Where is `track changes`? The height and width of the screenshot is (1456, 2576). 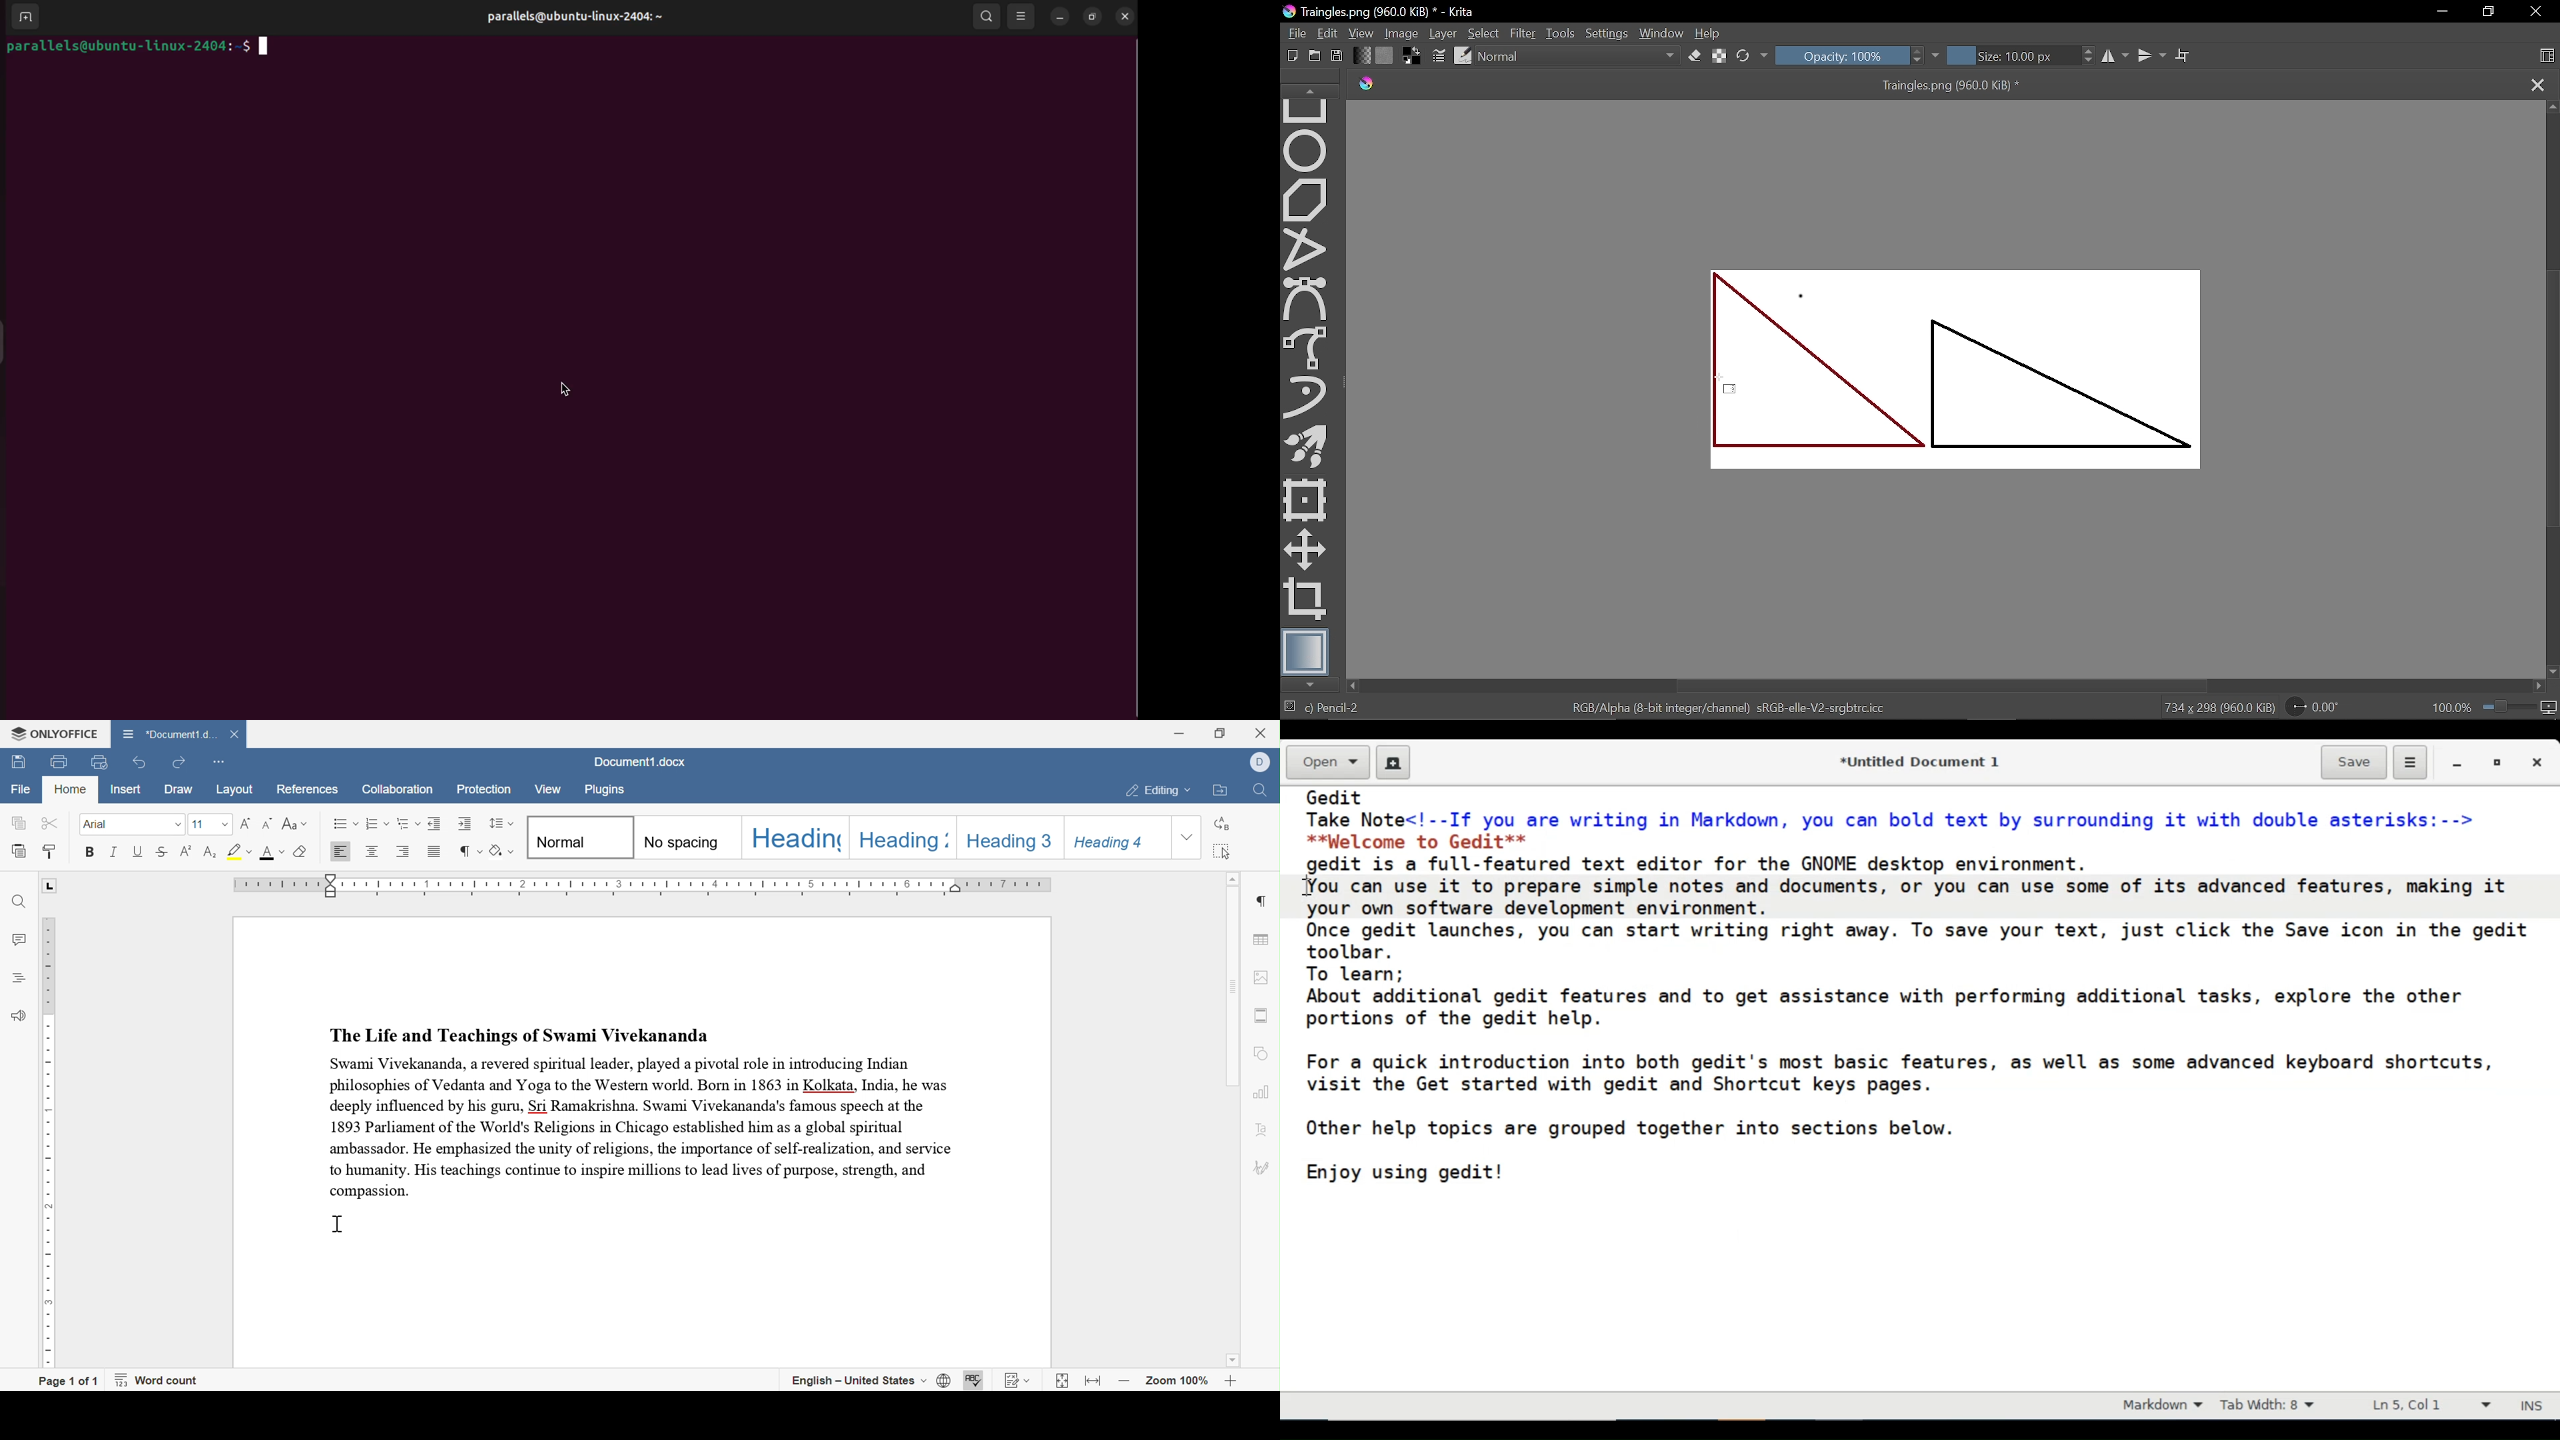
track changes is located at coordinates (1018, 1382).